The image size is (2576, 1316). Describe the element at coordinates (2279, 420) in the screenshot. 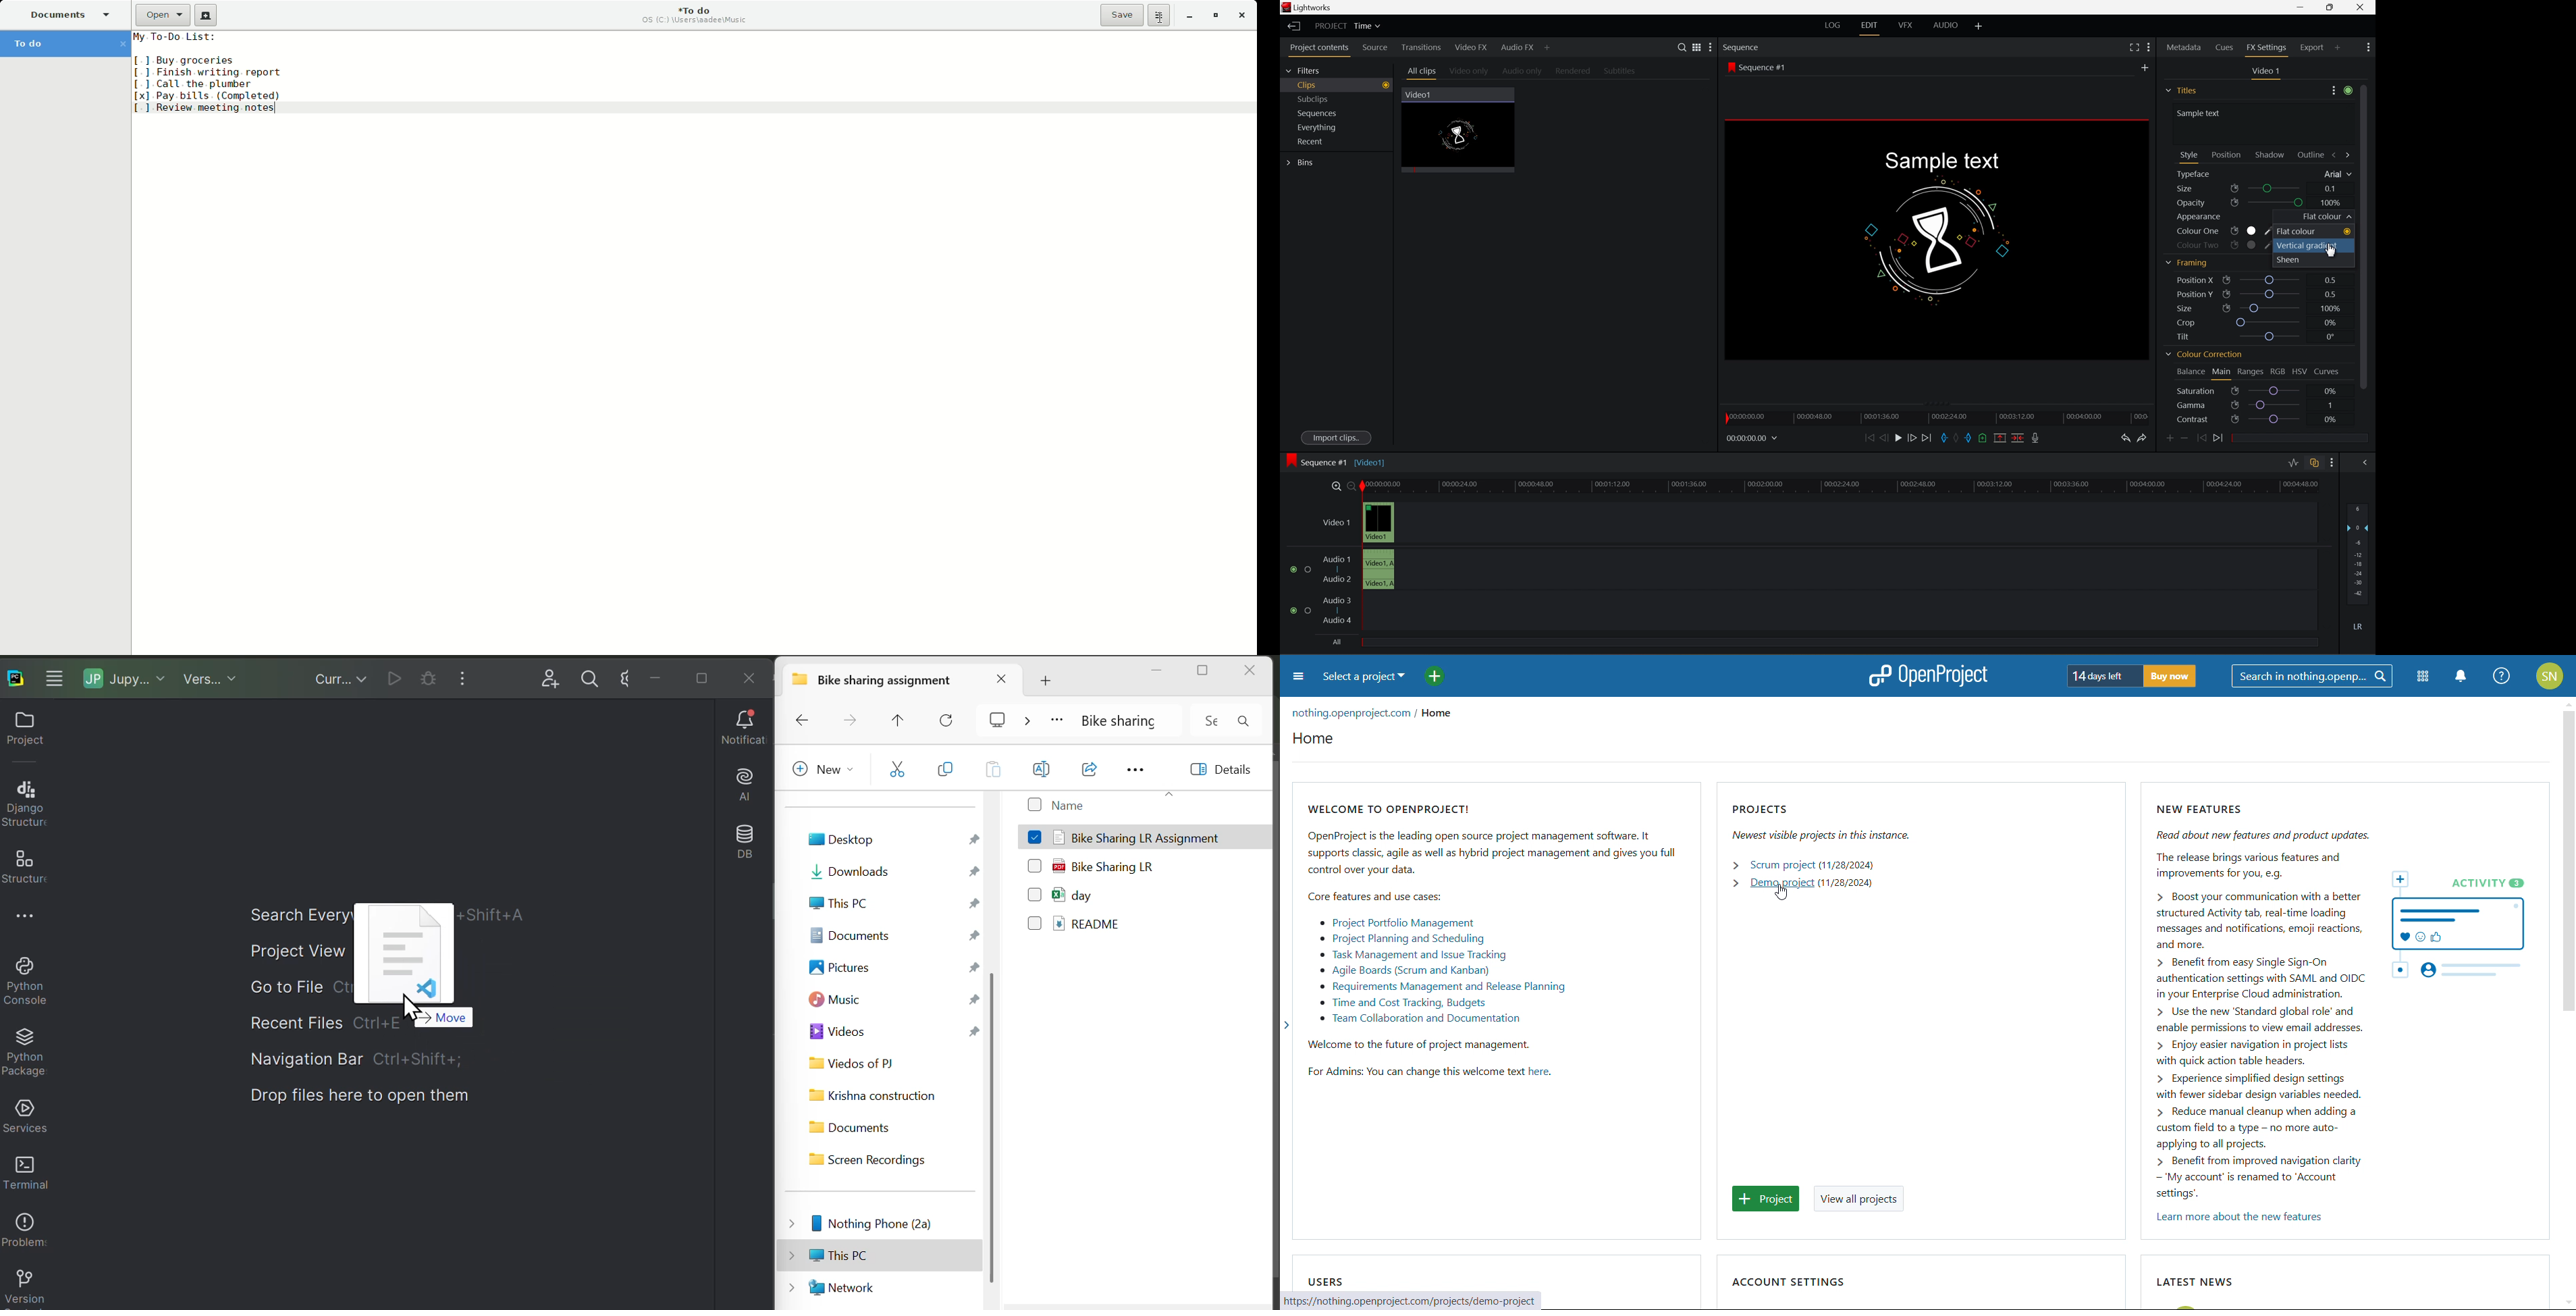

I see `slider` at that location.